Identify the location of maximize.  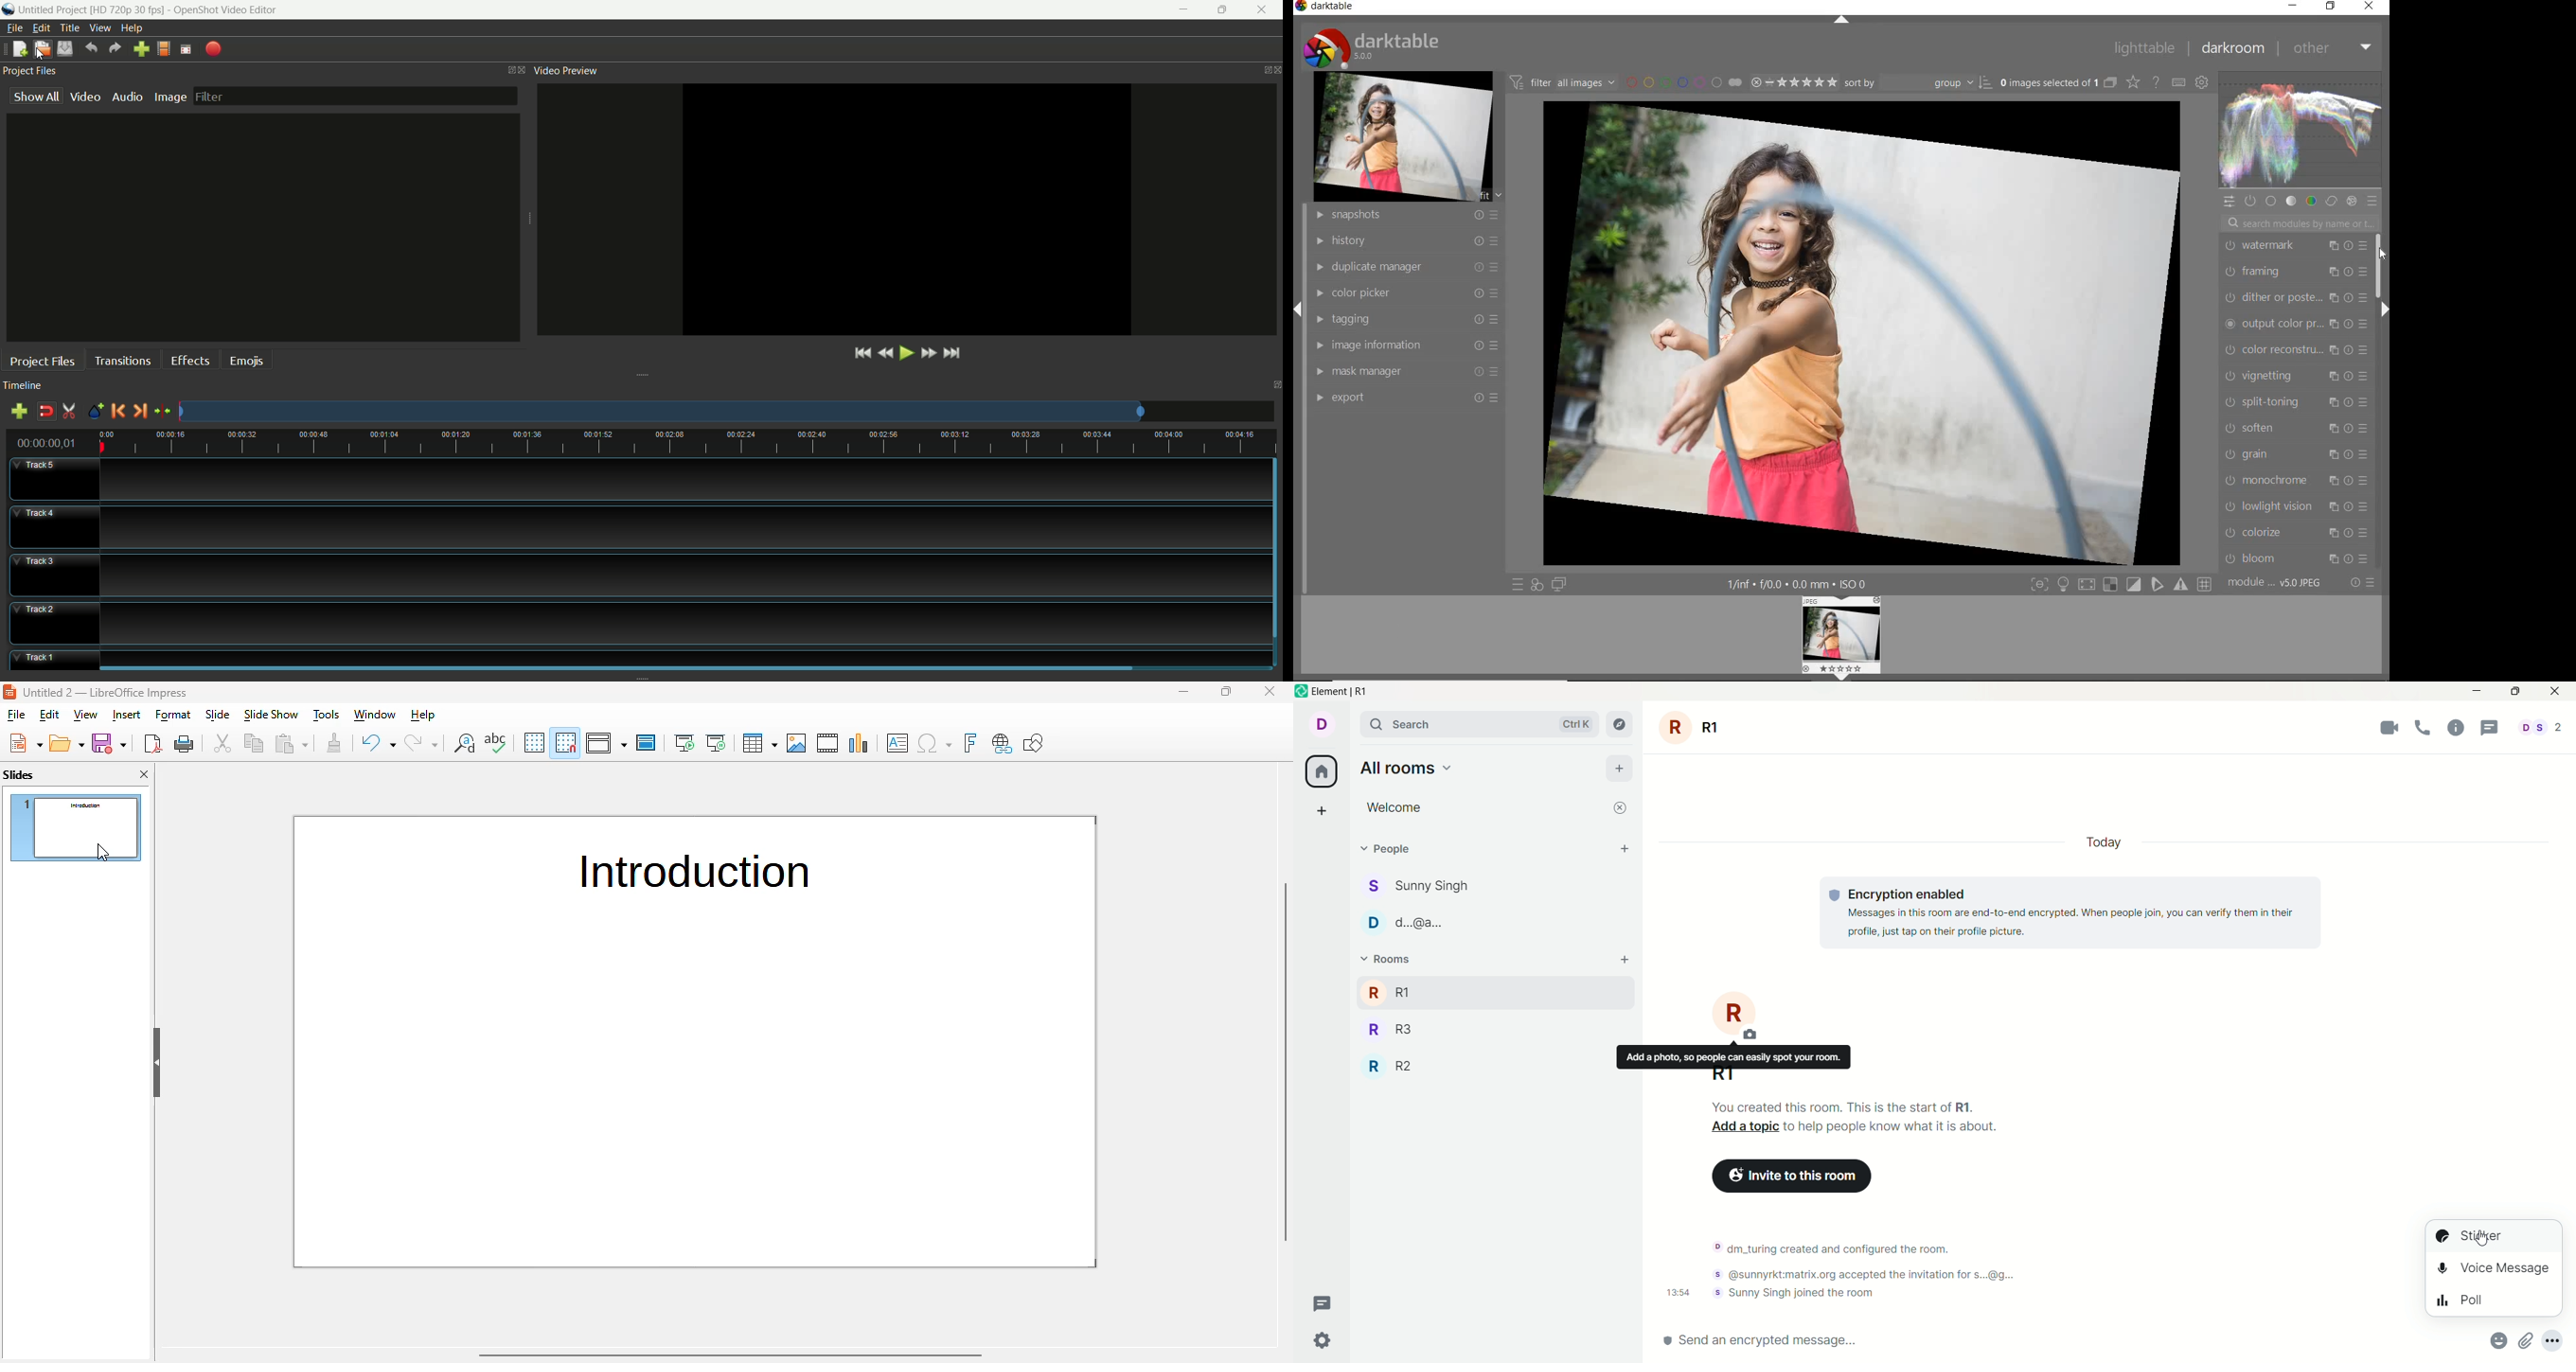
(1275, 383).